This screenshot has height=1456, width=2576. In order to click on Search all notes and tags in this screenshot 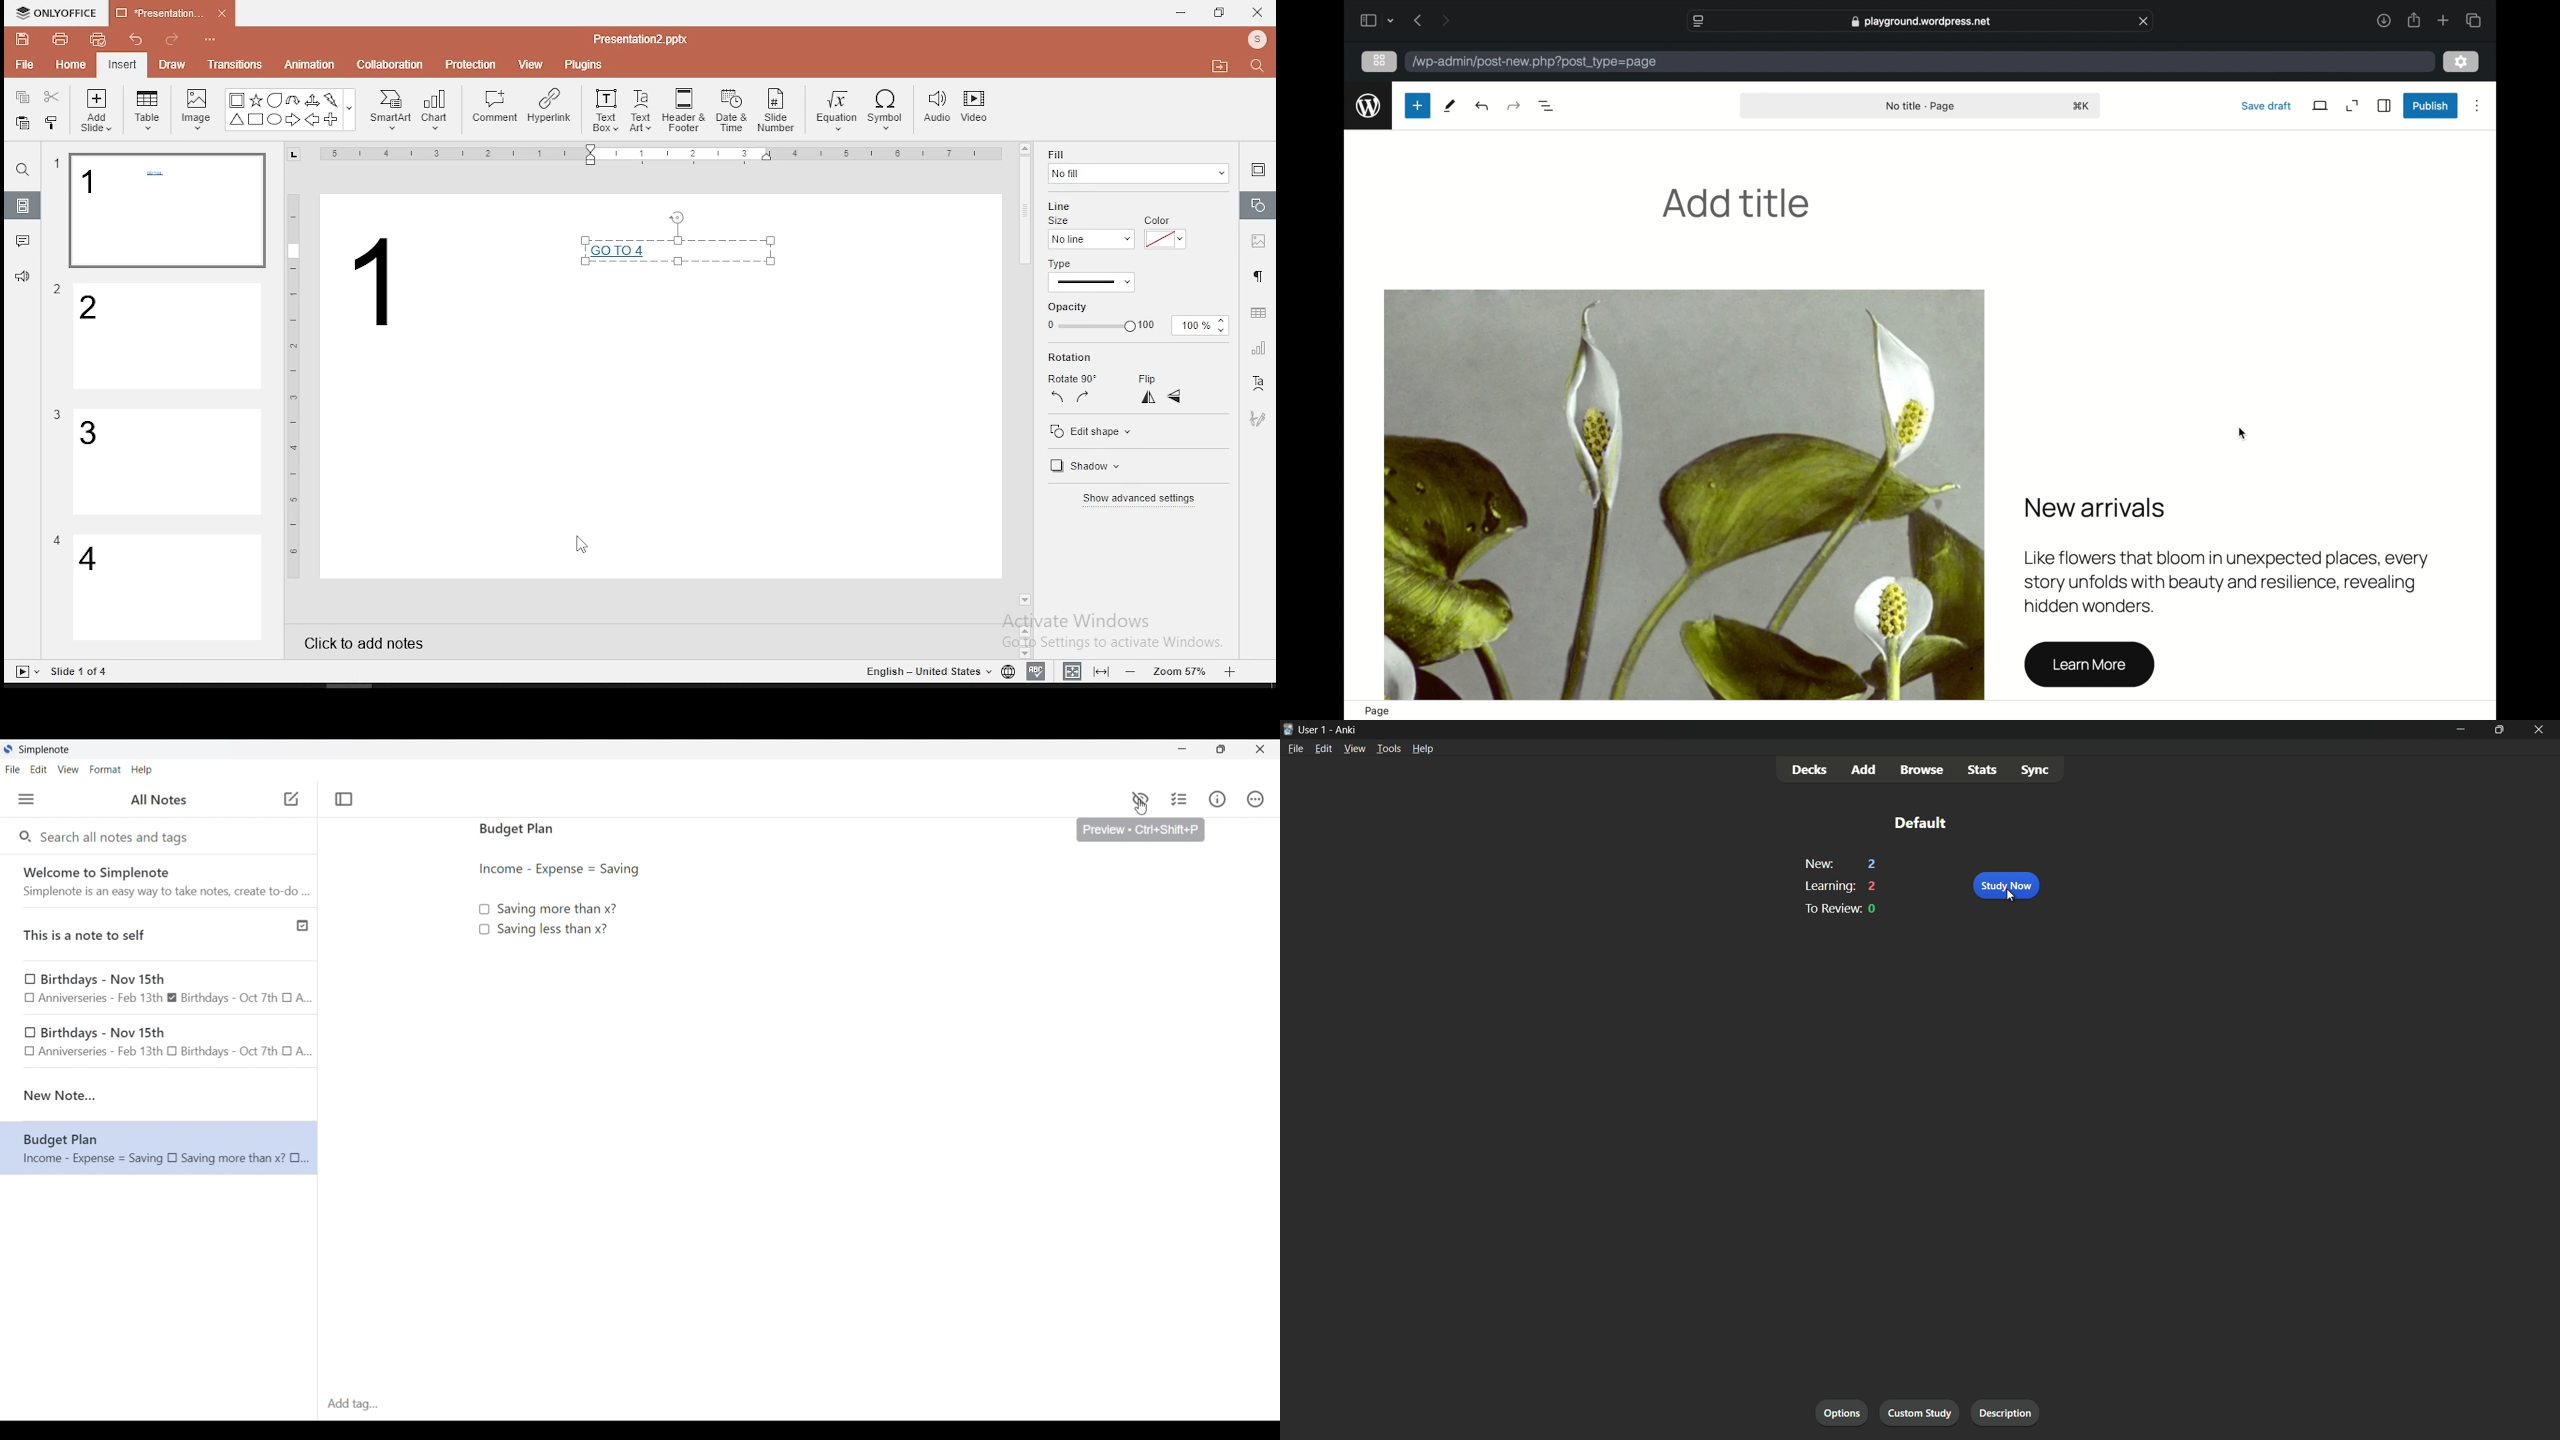, I will do `click(117, 836)`.